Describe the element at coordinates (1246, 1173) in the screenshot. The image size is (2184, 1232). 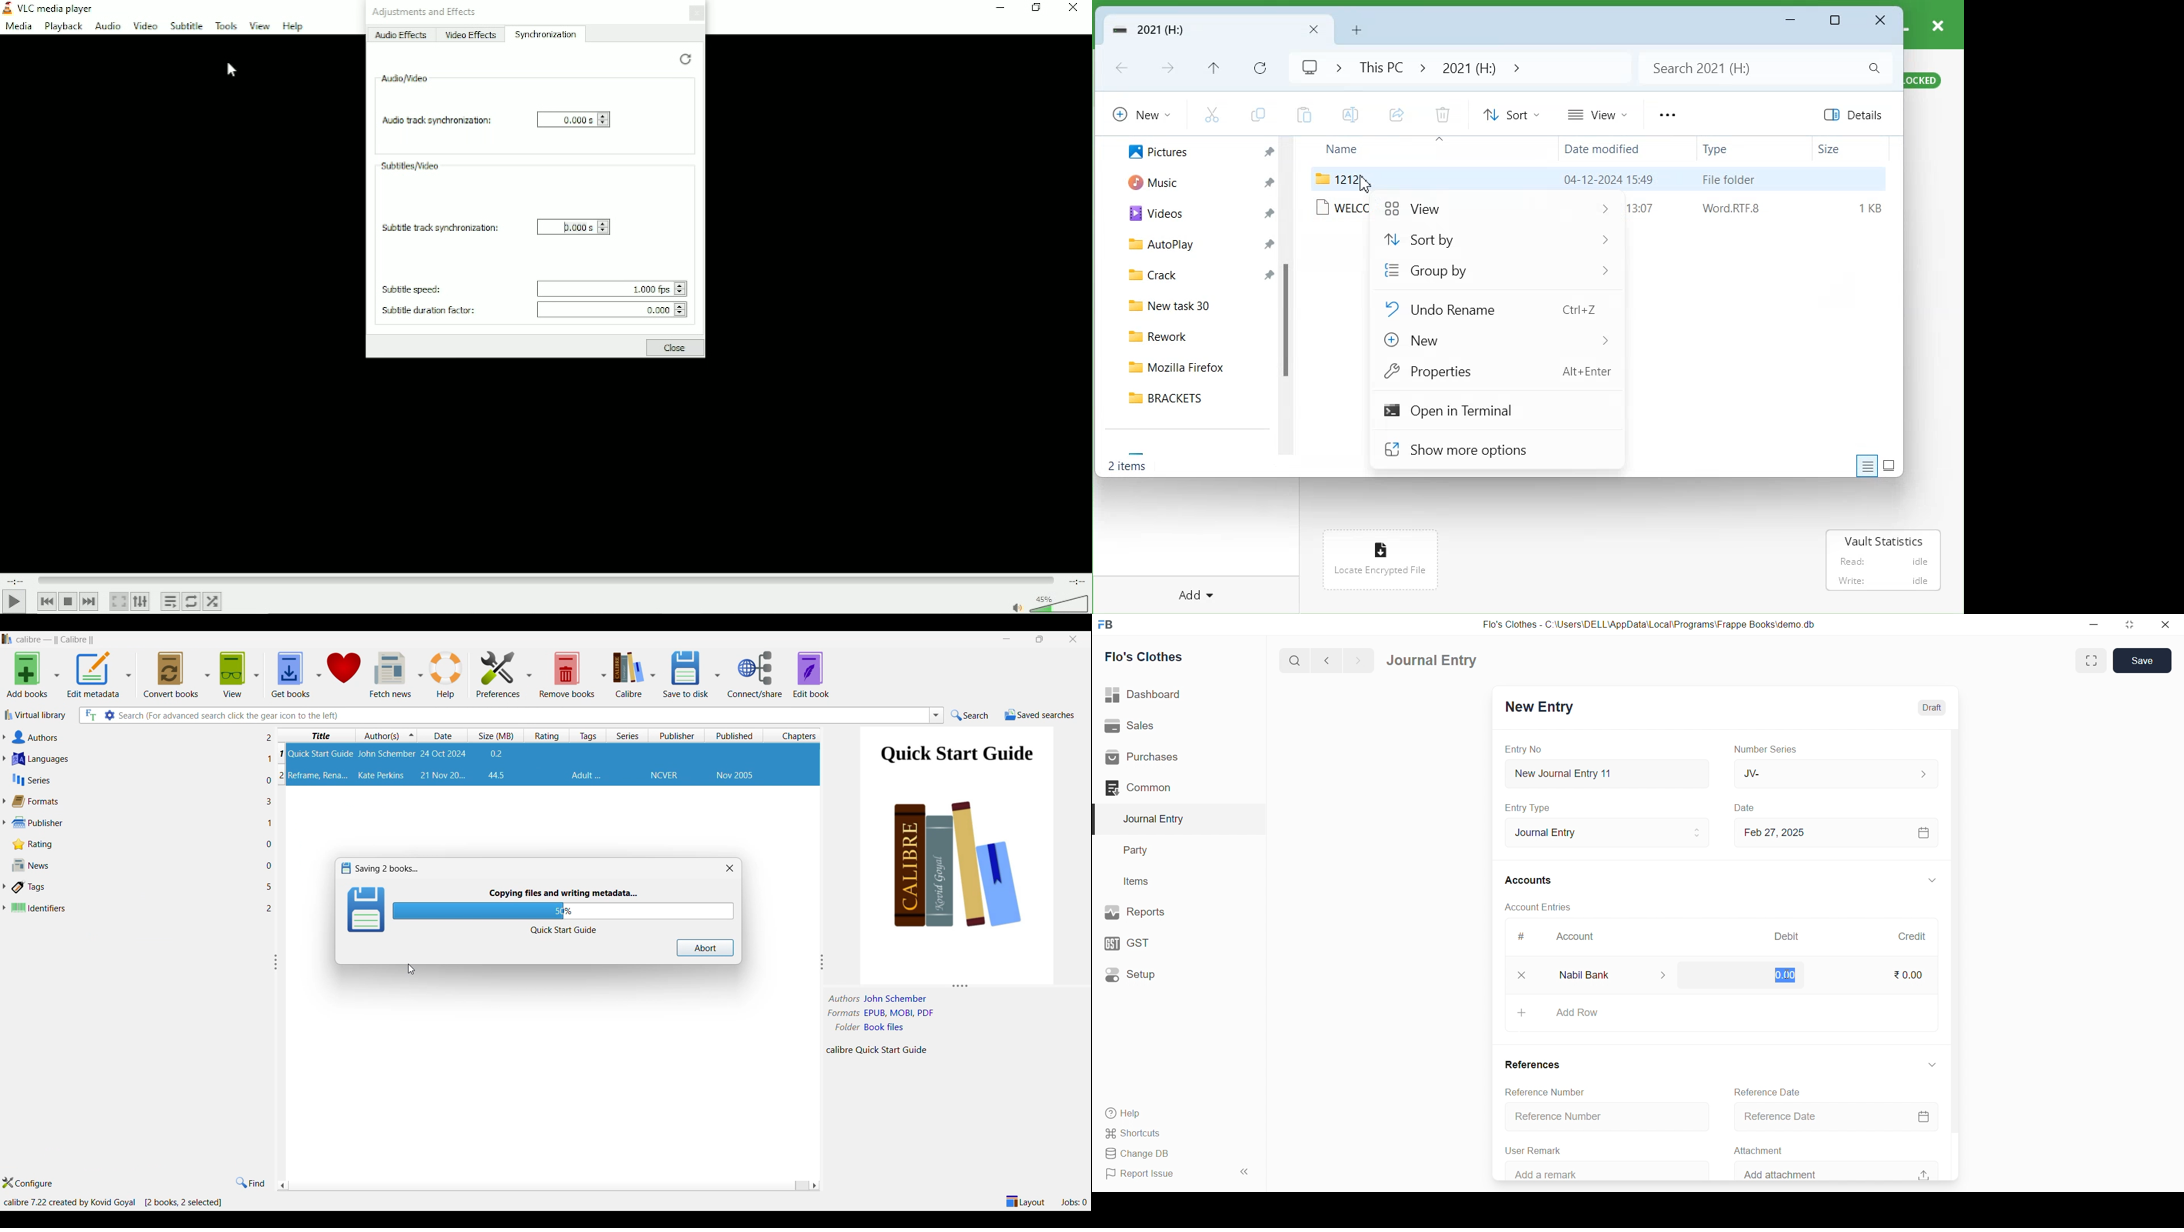
I see `collapse sidebar` at that location.